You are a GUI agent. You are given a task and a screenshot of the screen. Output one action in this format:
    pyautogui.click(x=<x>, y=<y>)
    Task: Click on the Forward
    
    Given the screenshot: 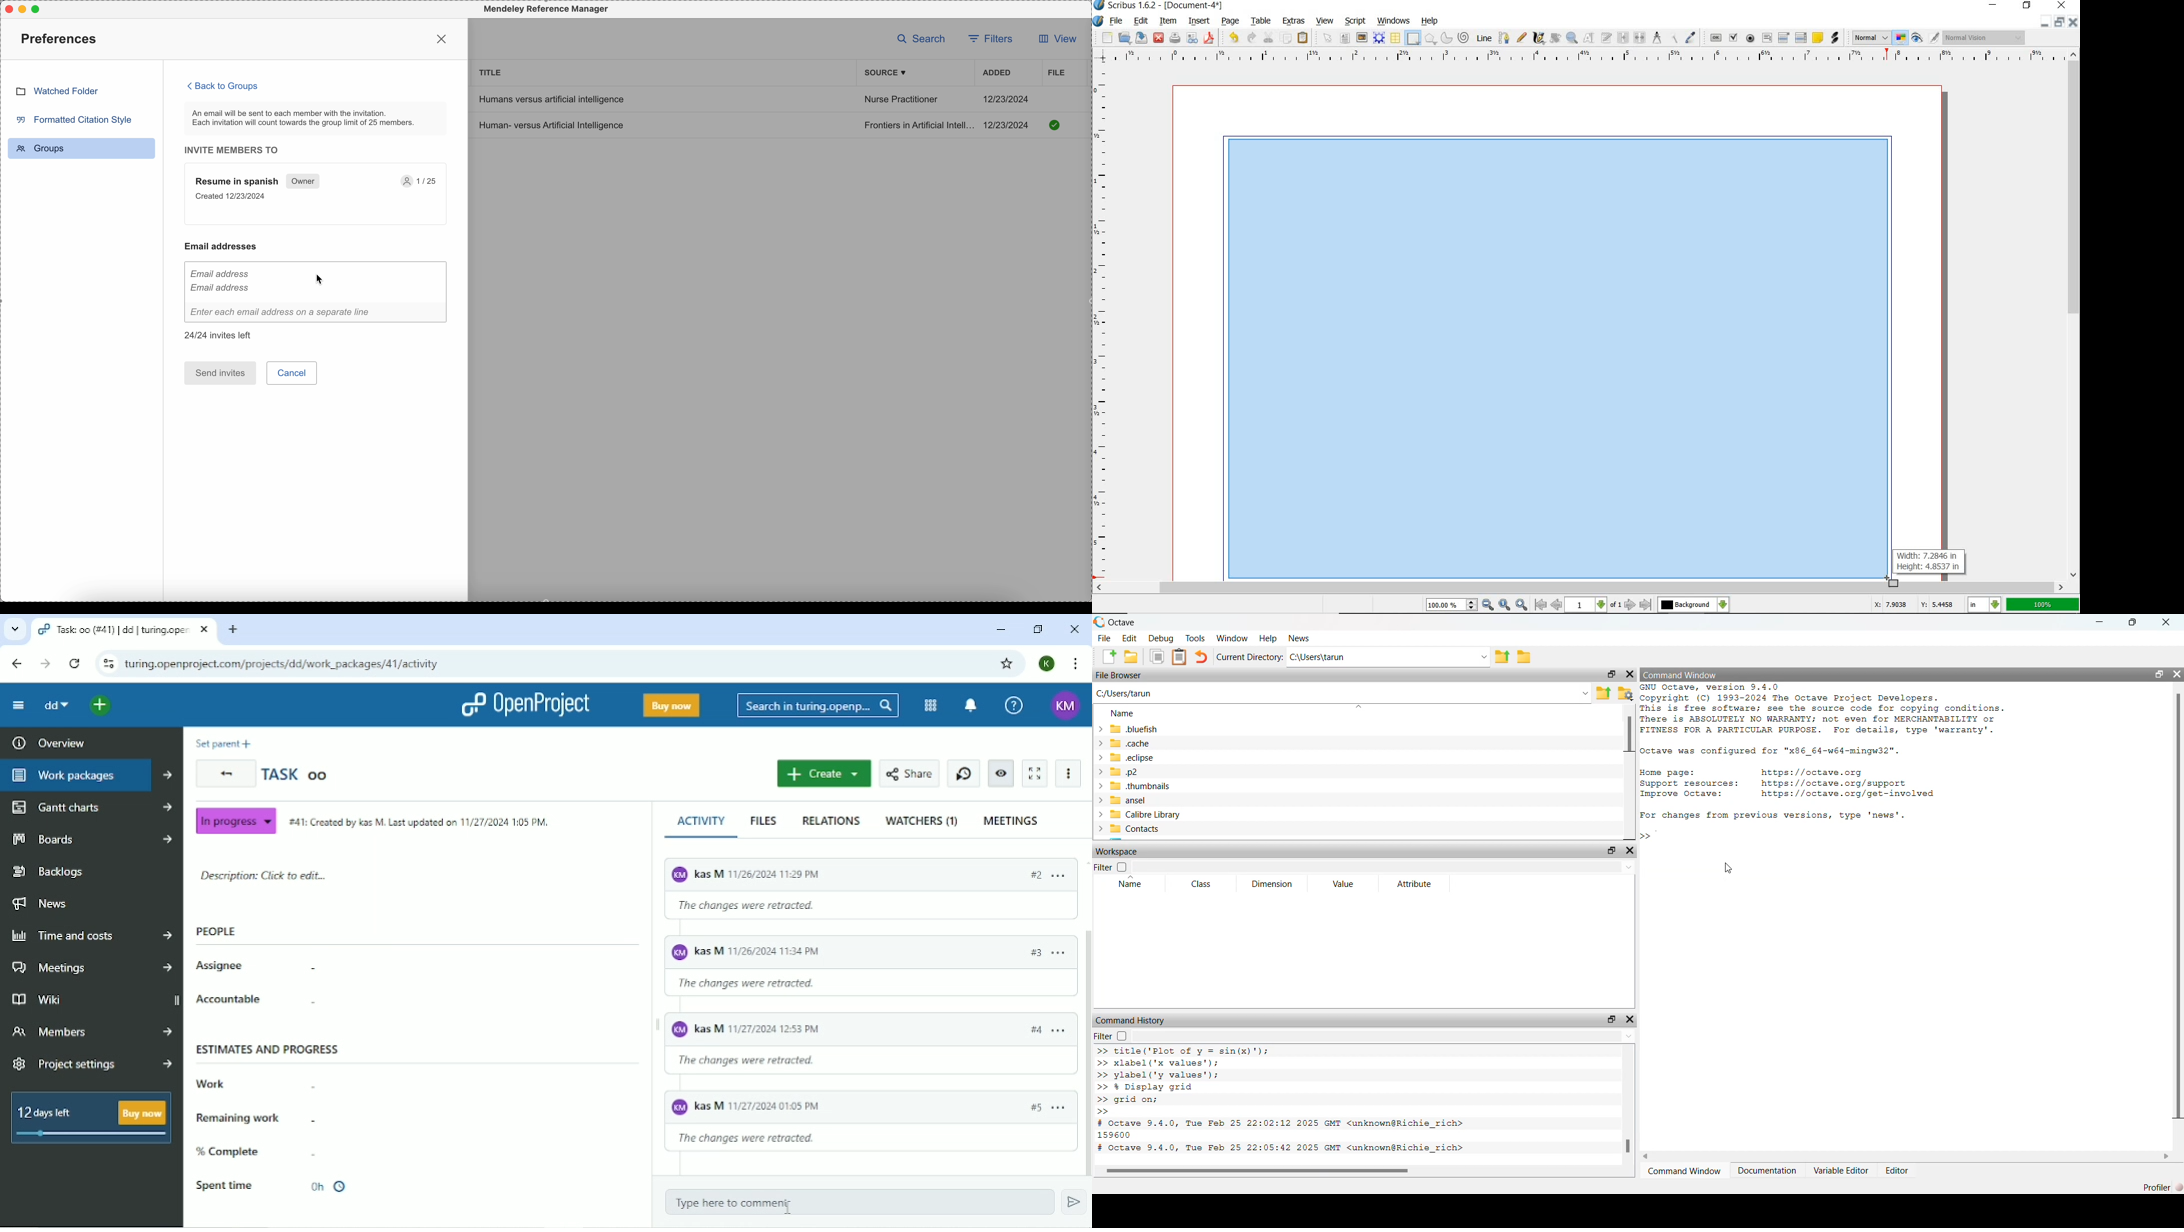 What is the action you would take?
    pyautogui.click(x=45, y=664)
    